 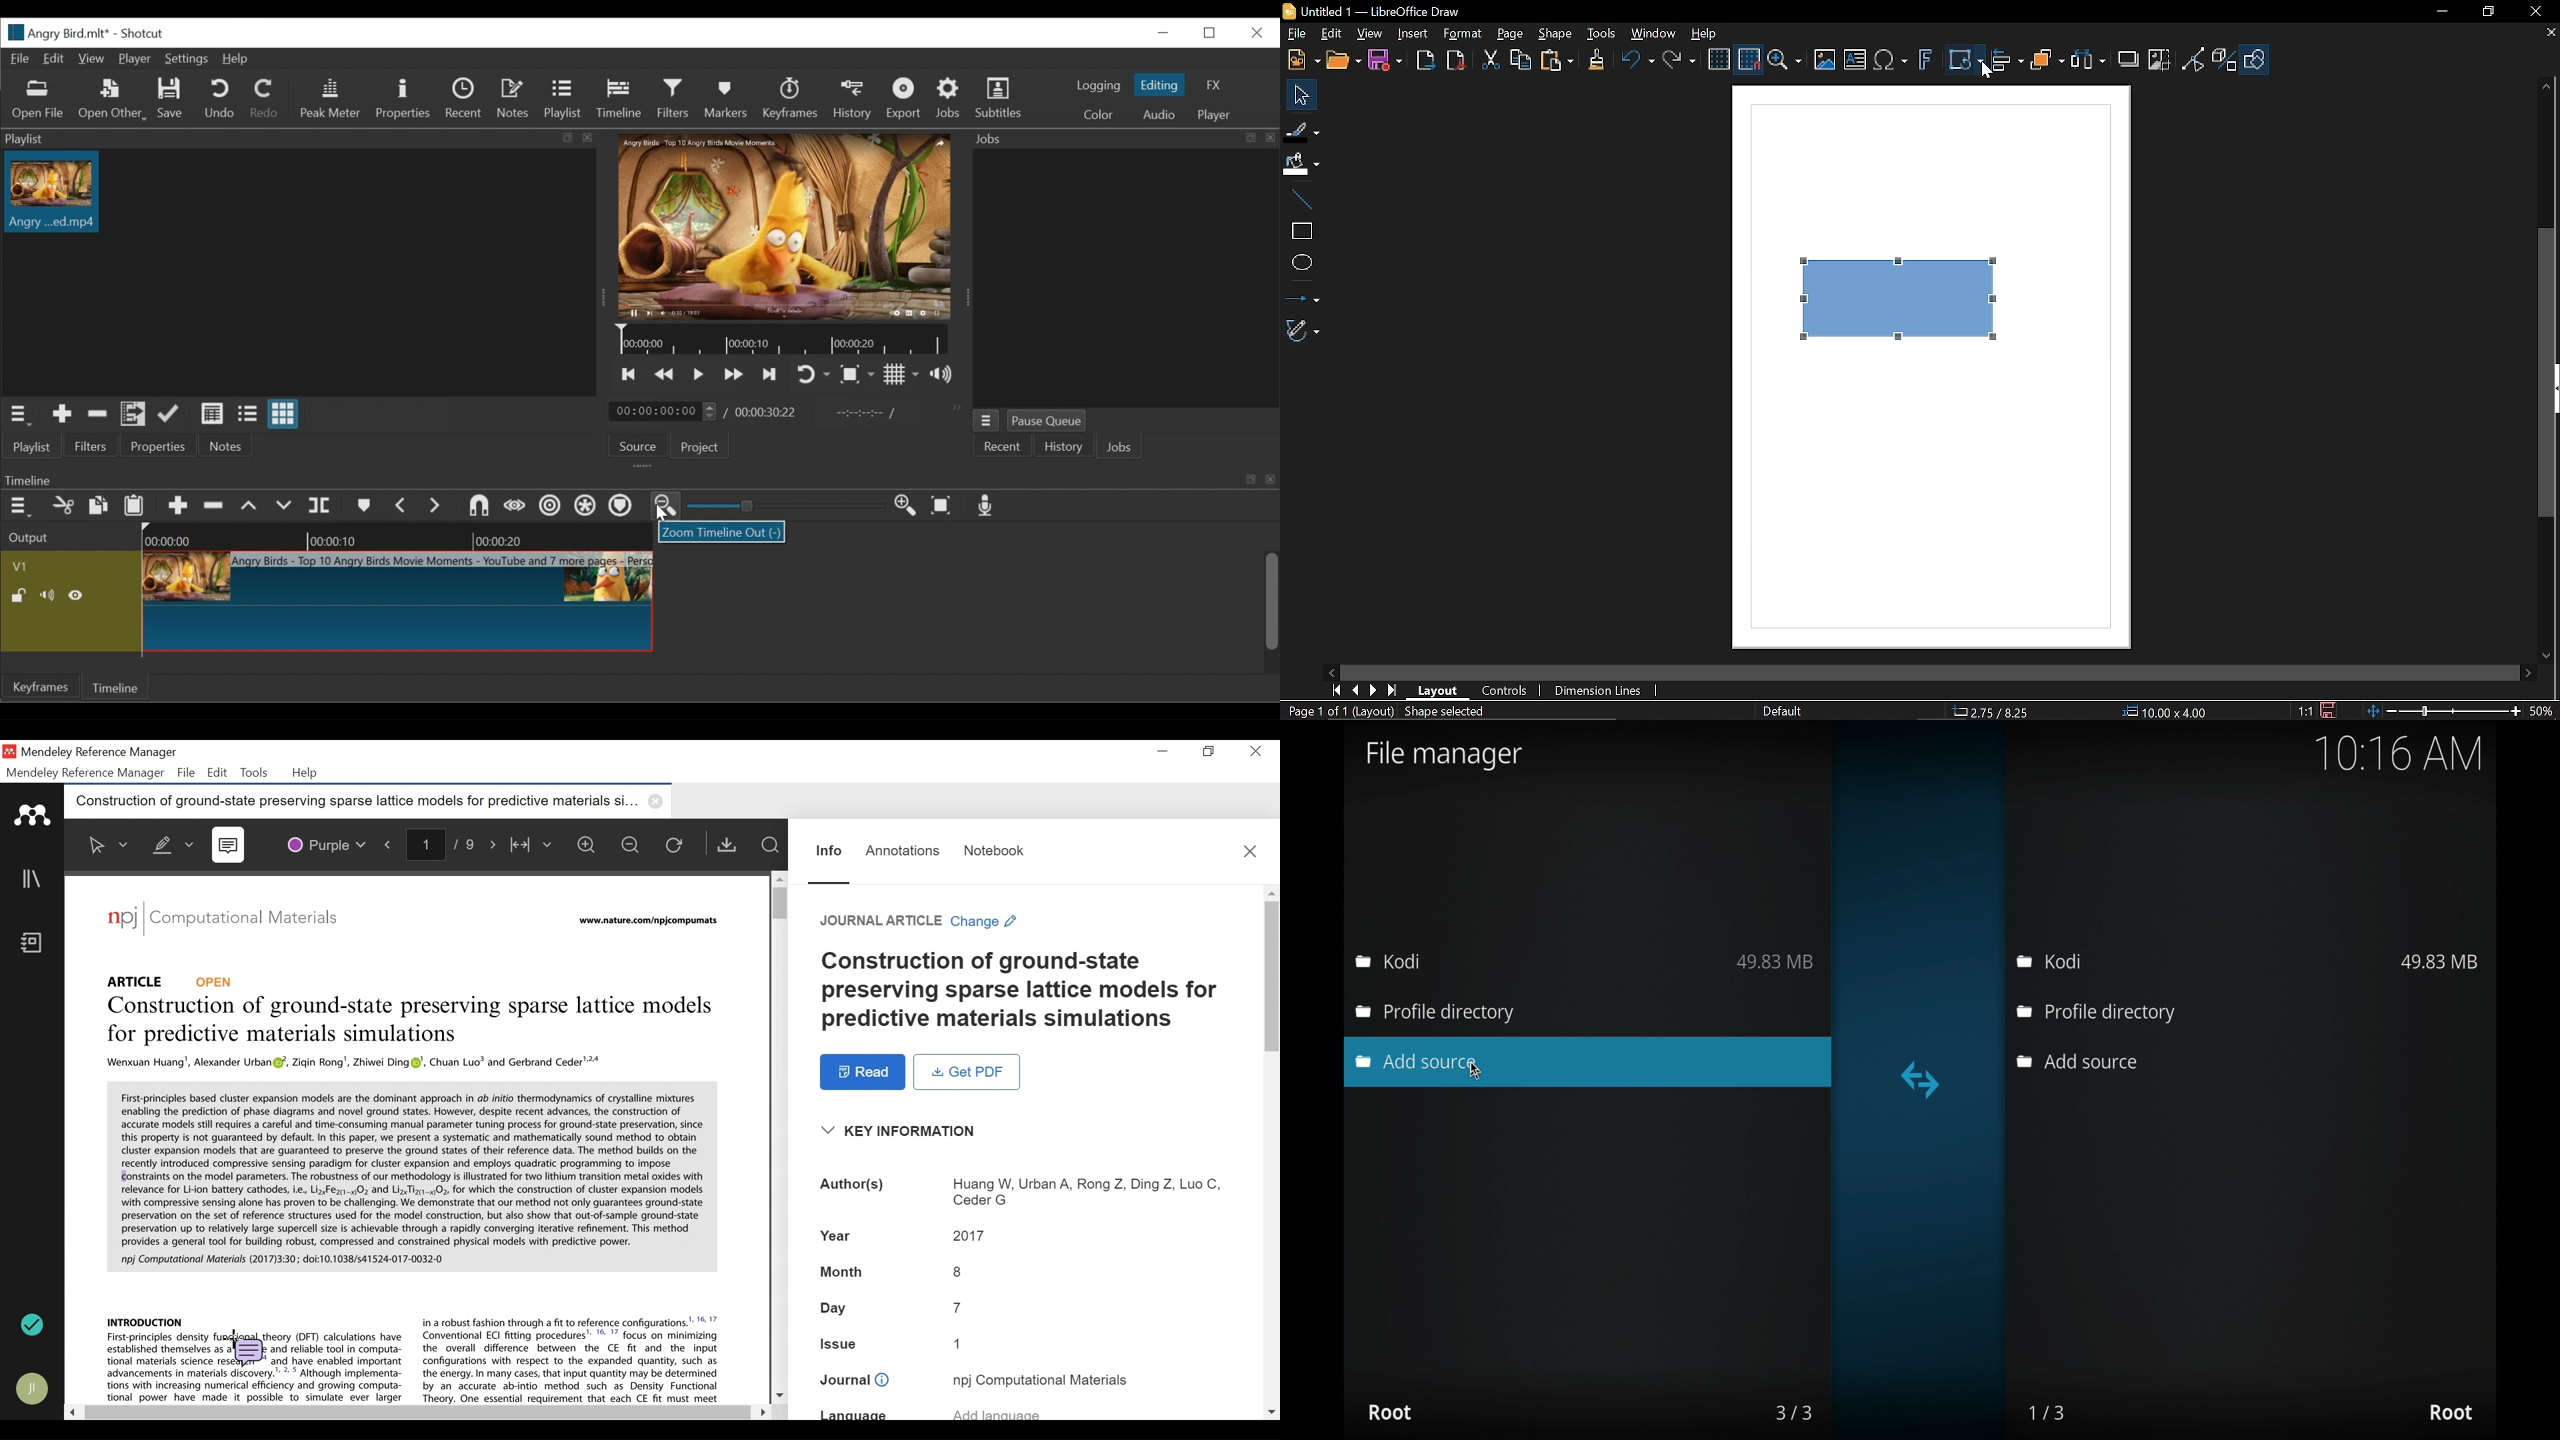 What do you see at coordinates (2486, 13) in the screenshot?
I see `restore down` at bounding box center [2486, 13].